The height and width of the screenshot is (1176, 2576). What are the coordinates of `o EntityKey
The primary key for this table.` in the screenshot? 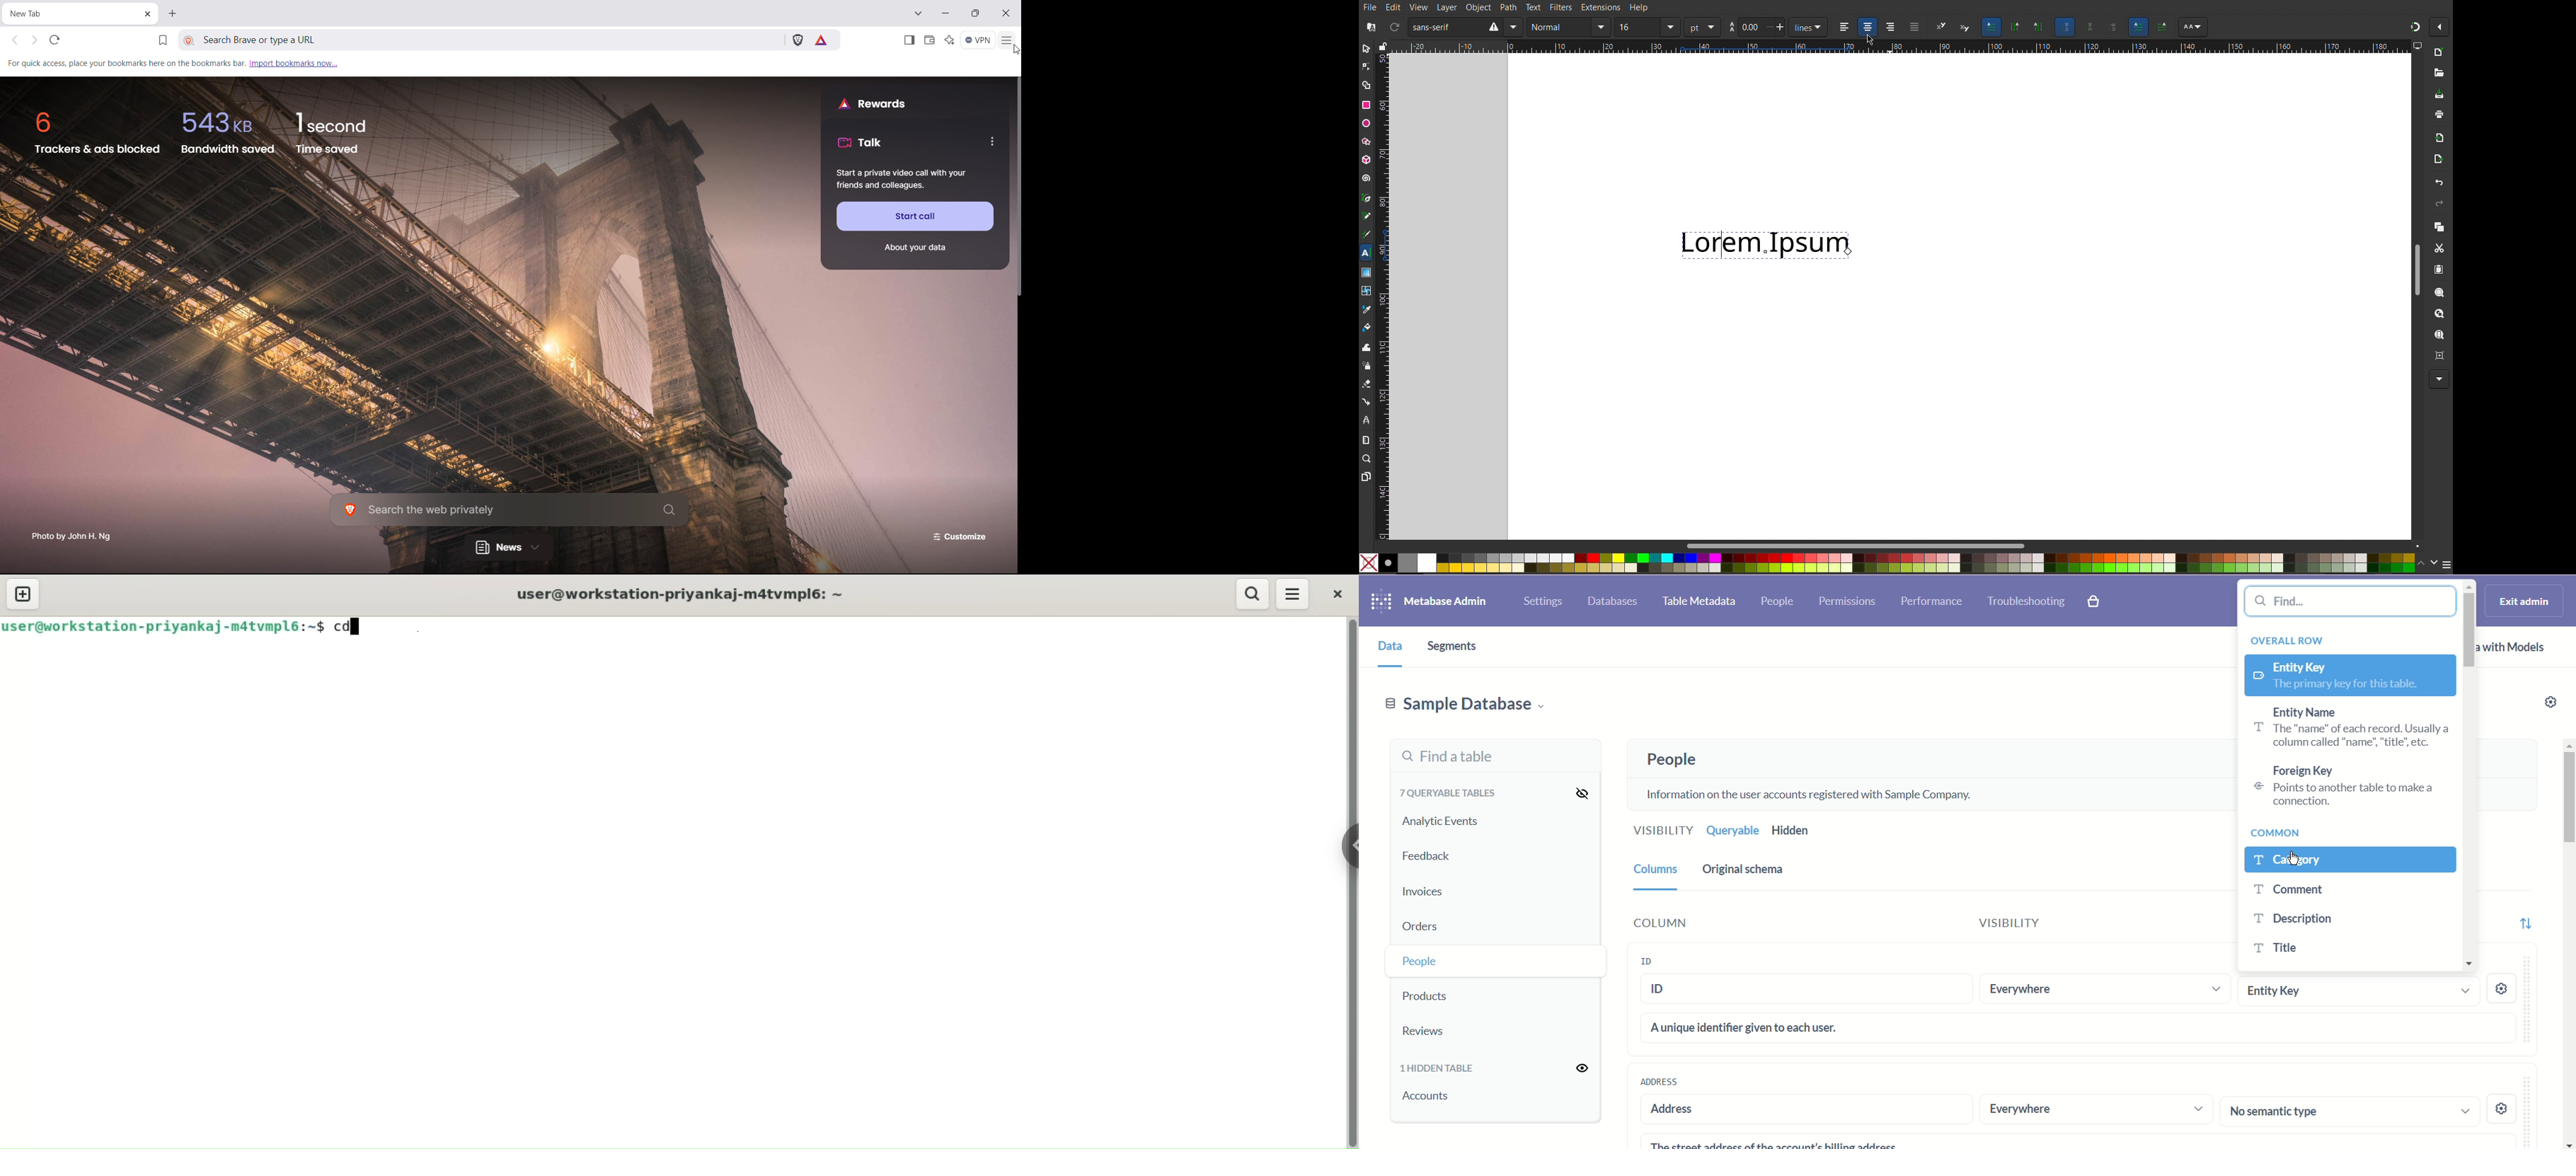 It's located at (2350, 676).